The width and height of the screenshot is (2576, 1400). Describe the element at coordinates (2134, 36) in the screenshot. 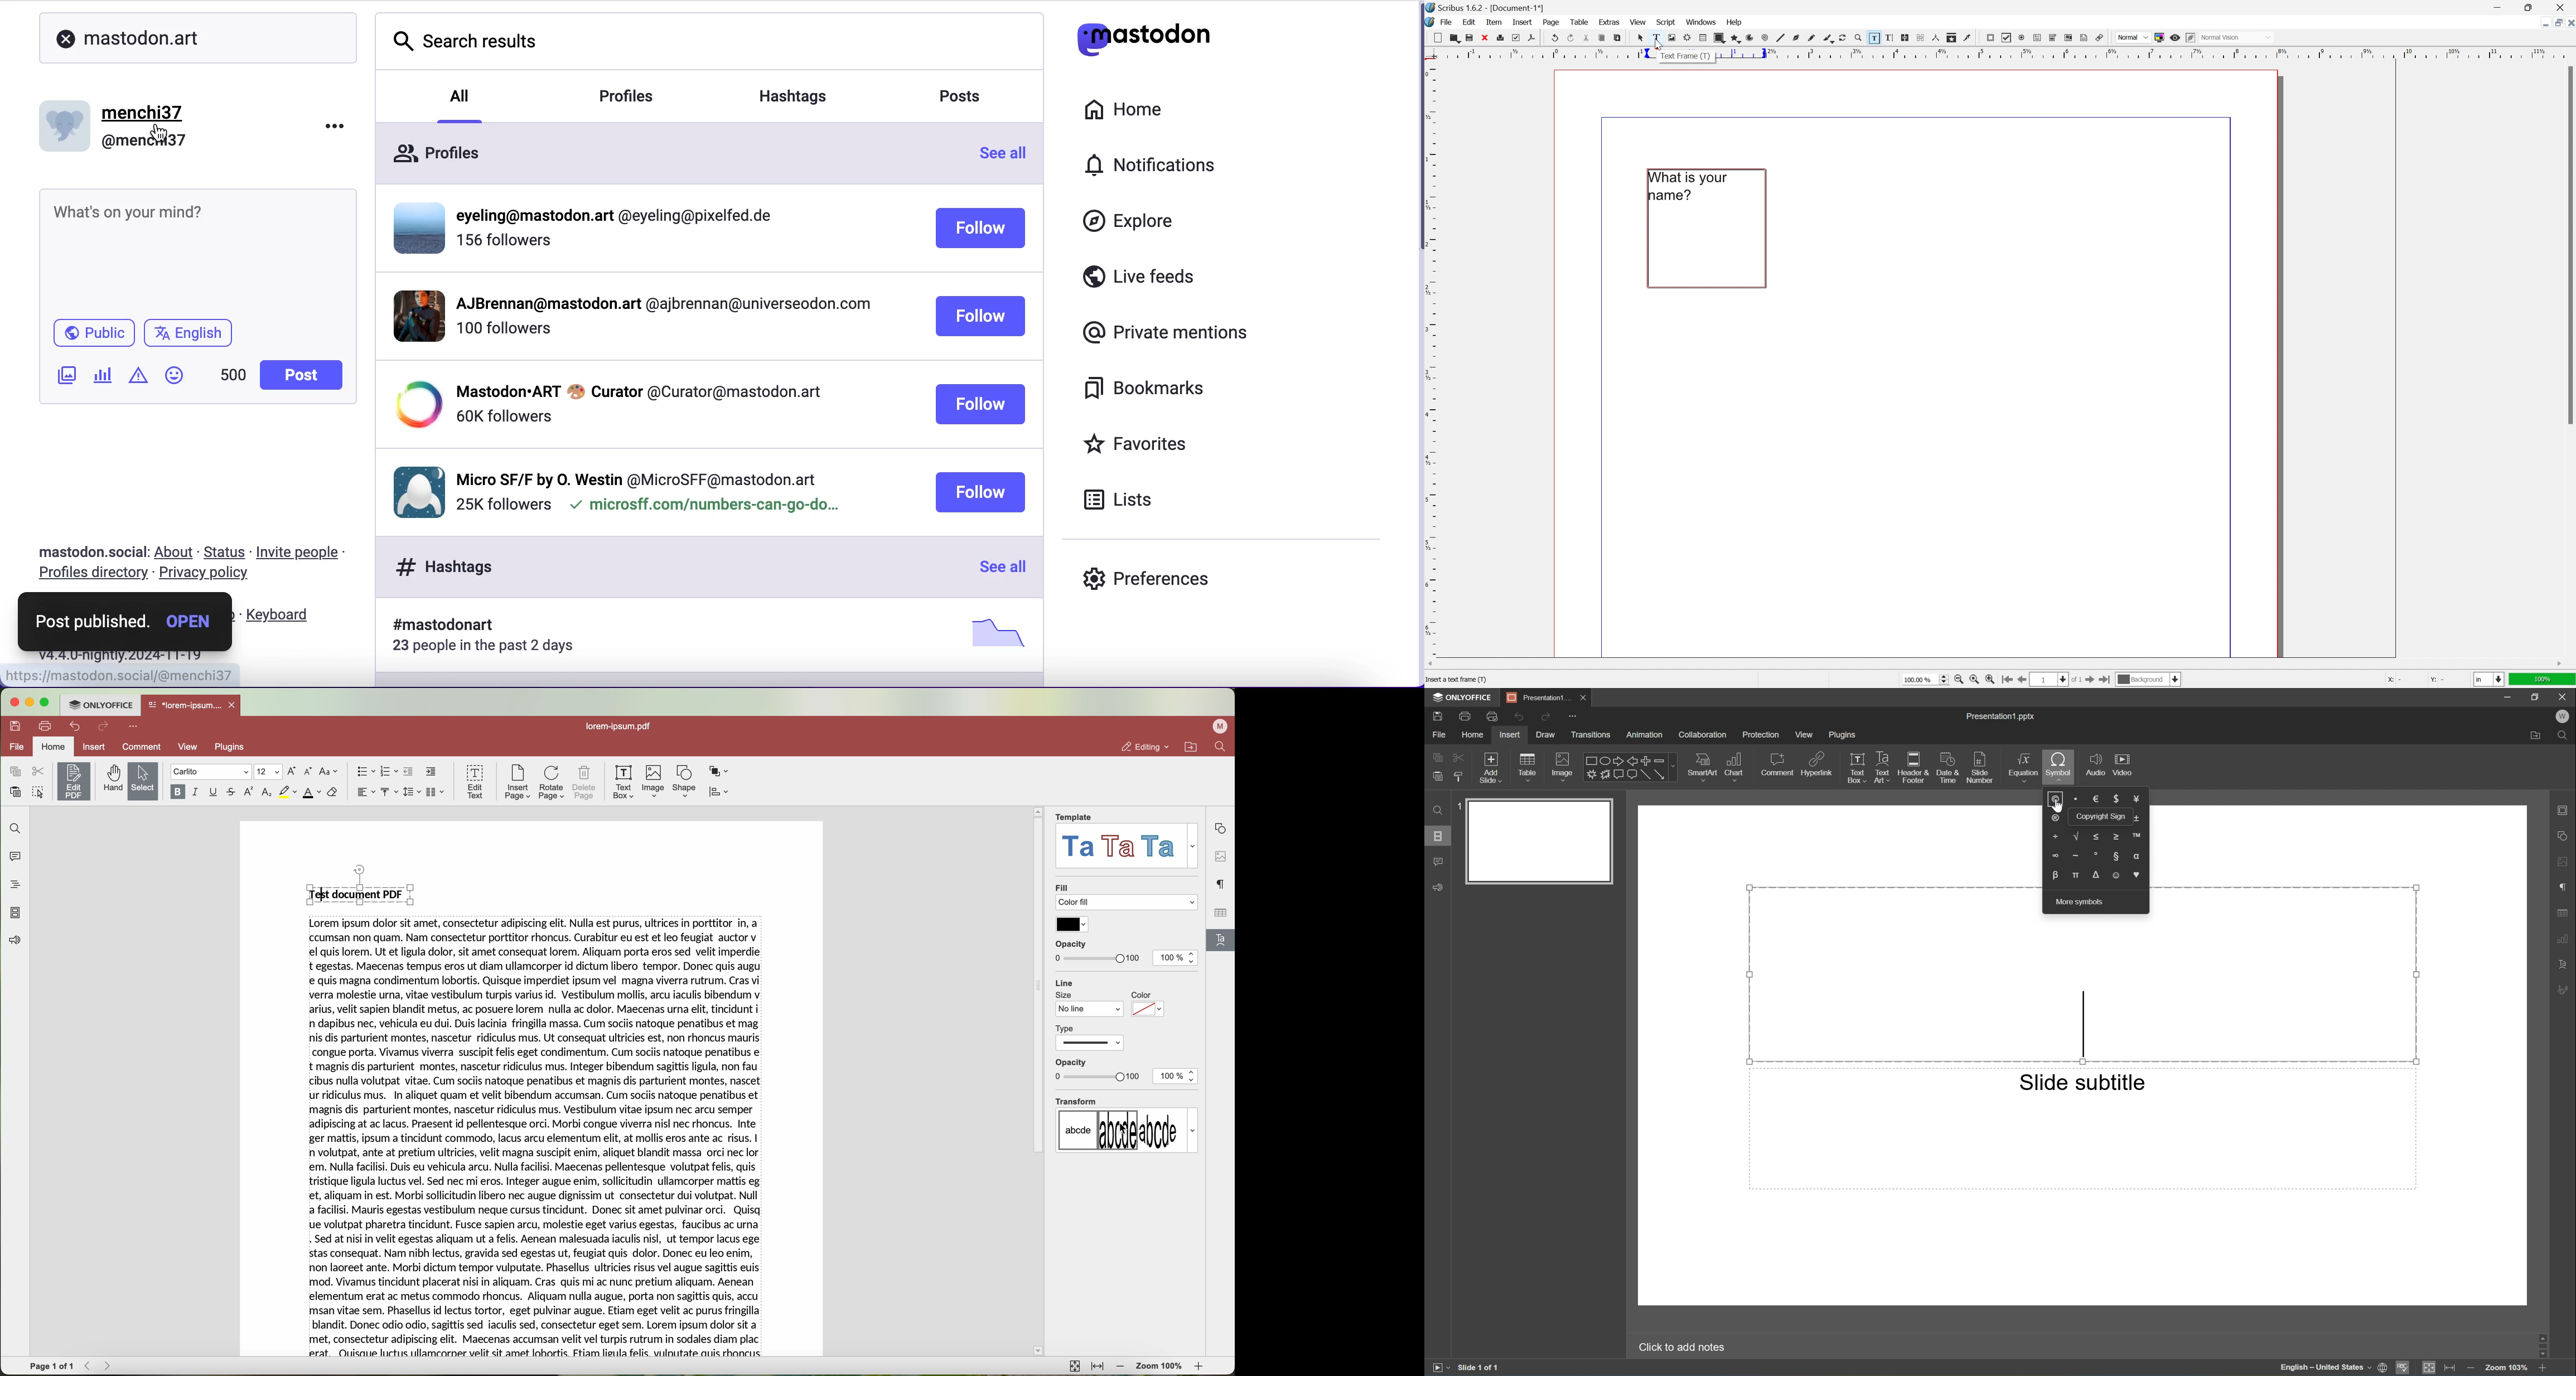

I see `normal` at that location.